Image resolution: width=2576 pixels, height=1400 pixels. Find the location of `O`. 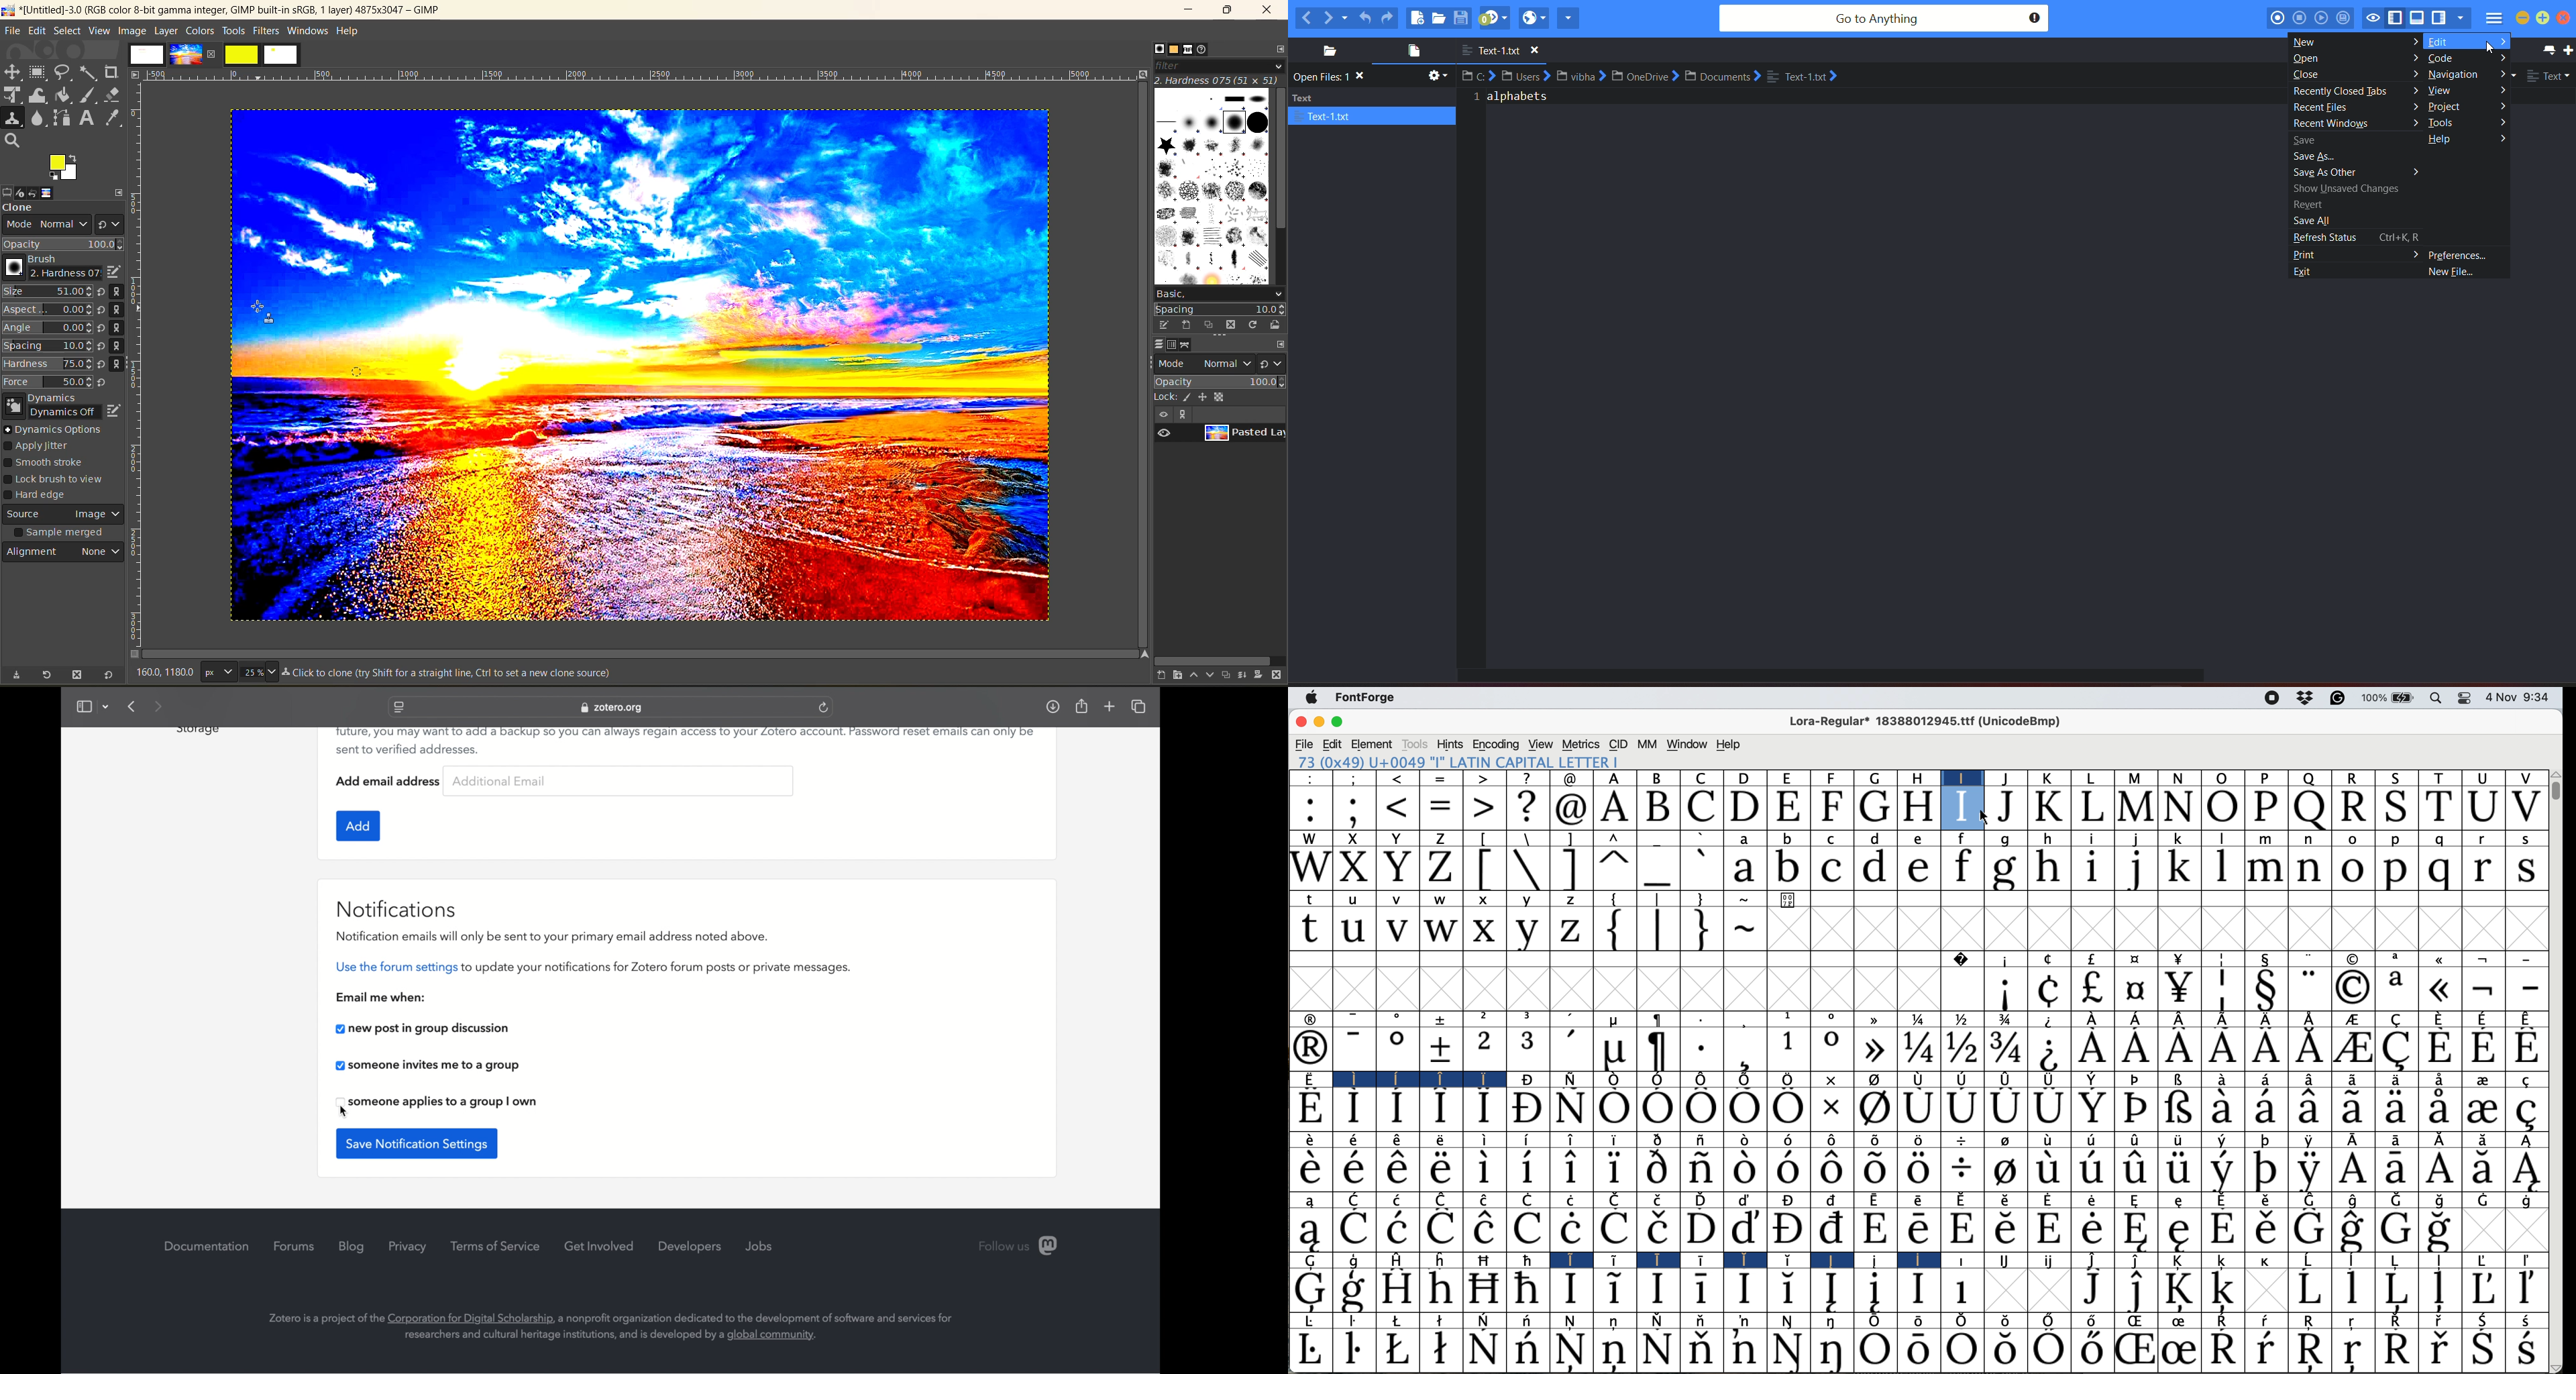

O is located at coordinates (2223, 808).